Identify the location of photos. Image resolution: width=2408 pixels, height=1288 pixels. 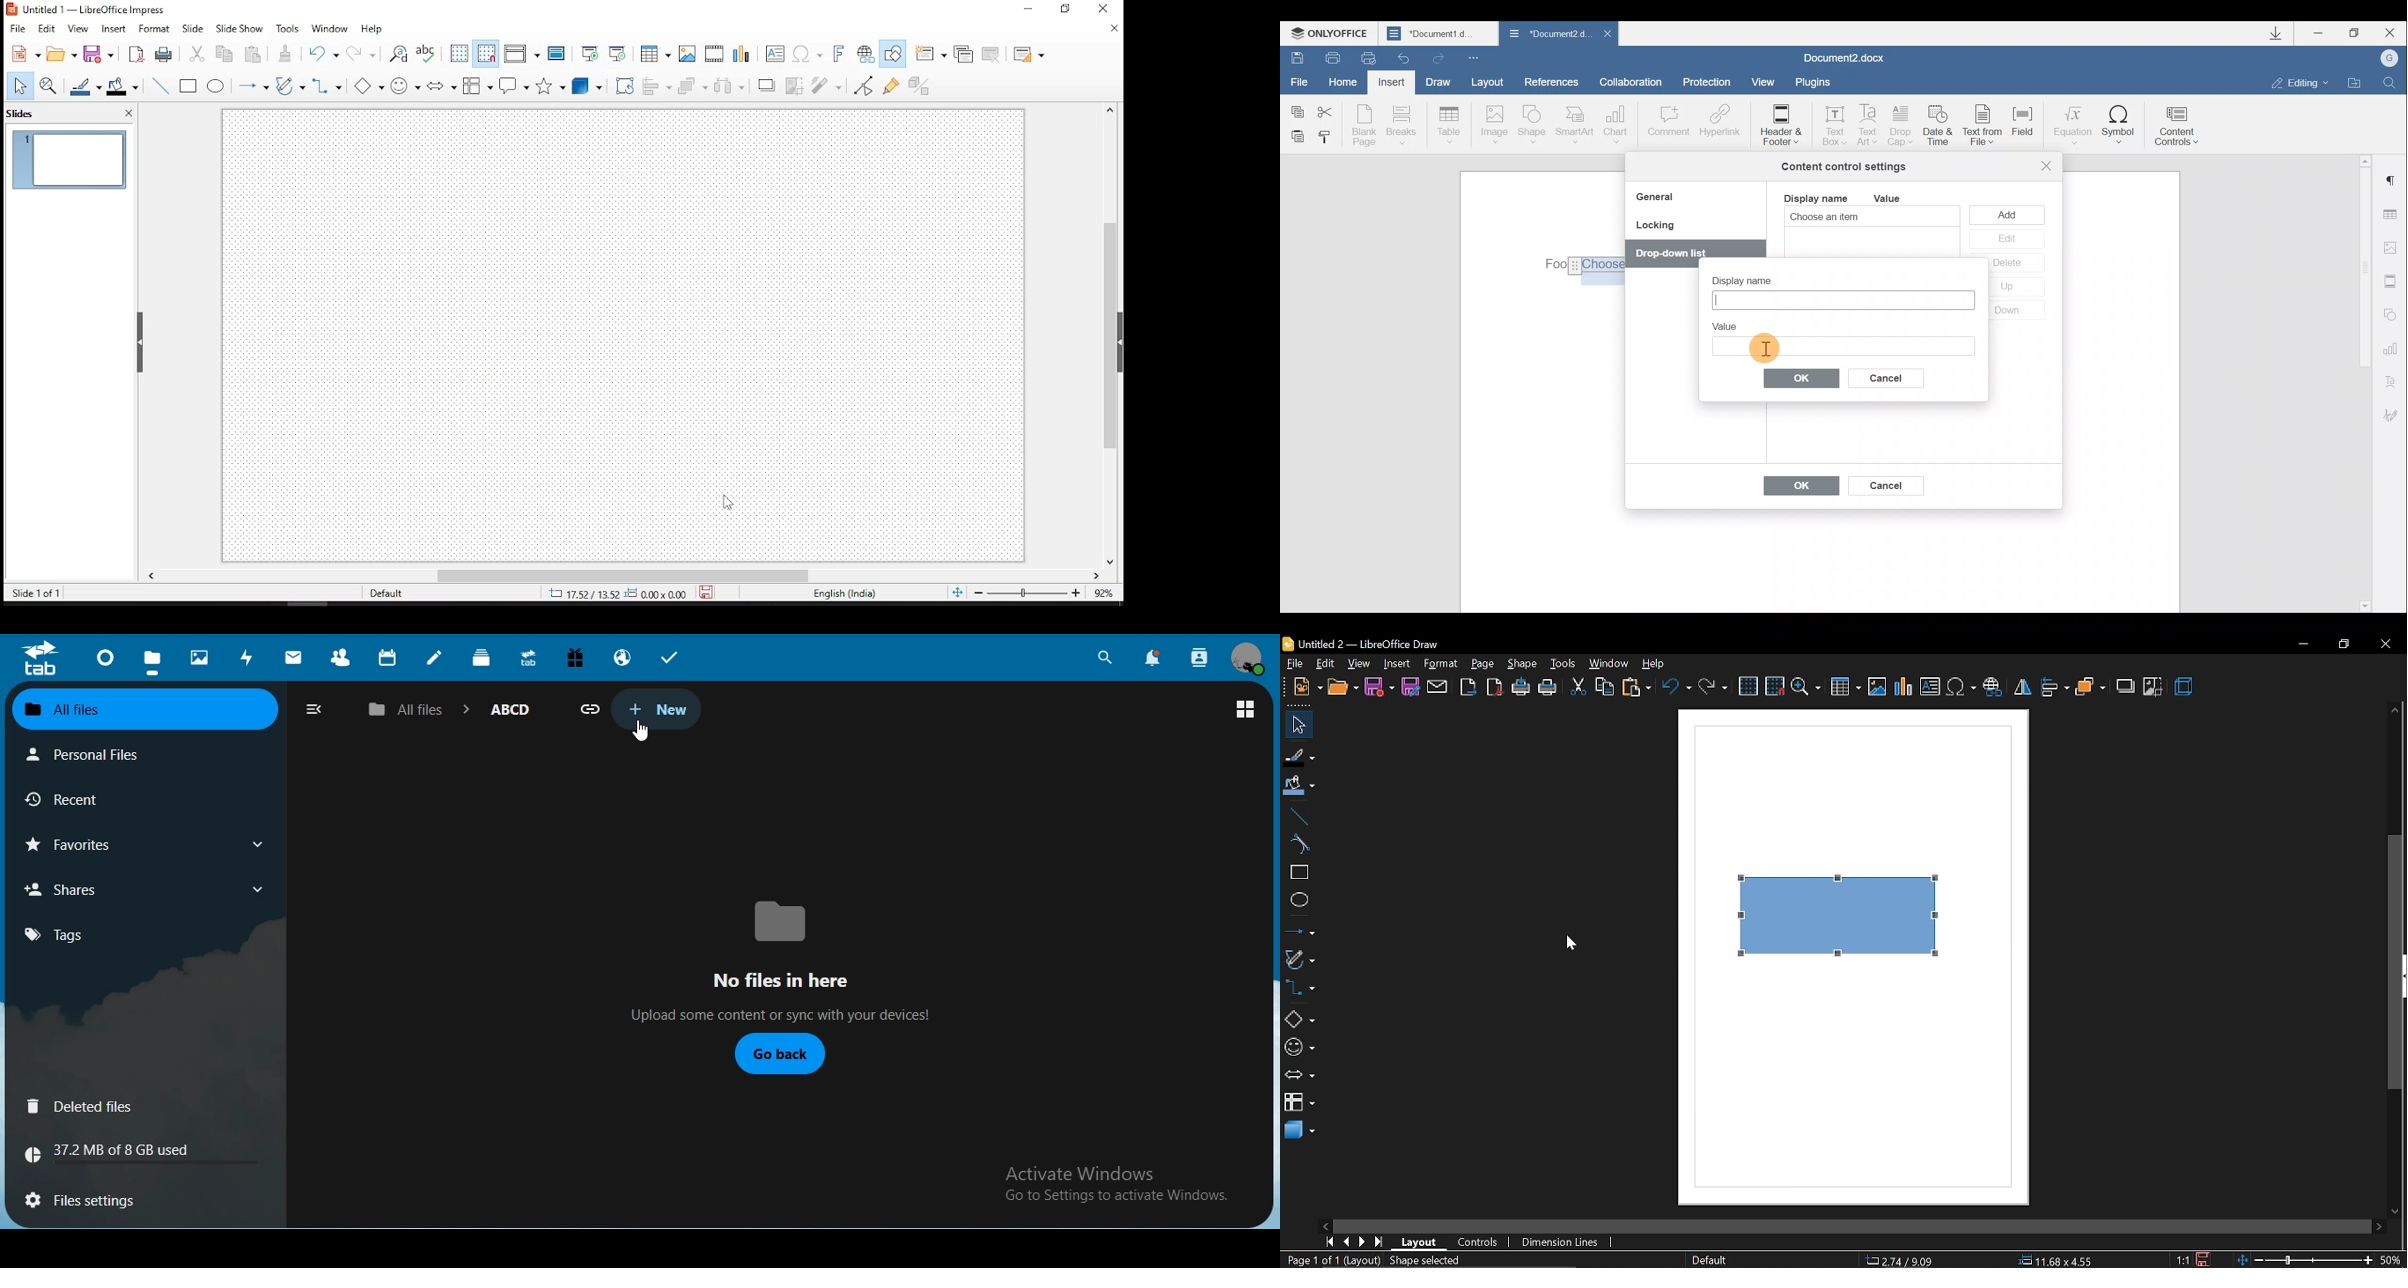
(200, 656).